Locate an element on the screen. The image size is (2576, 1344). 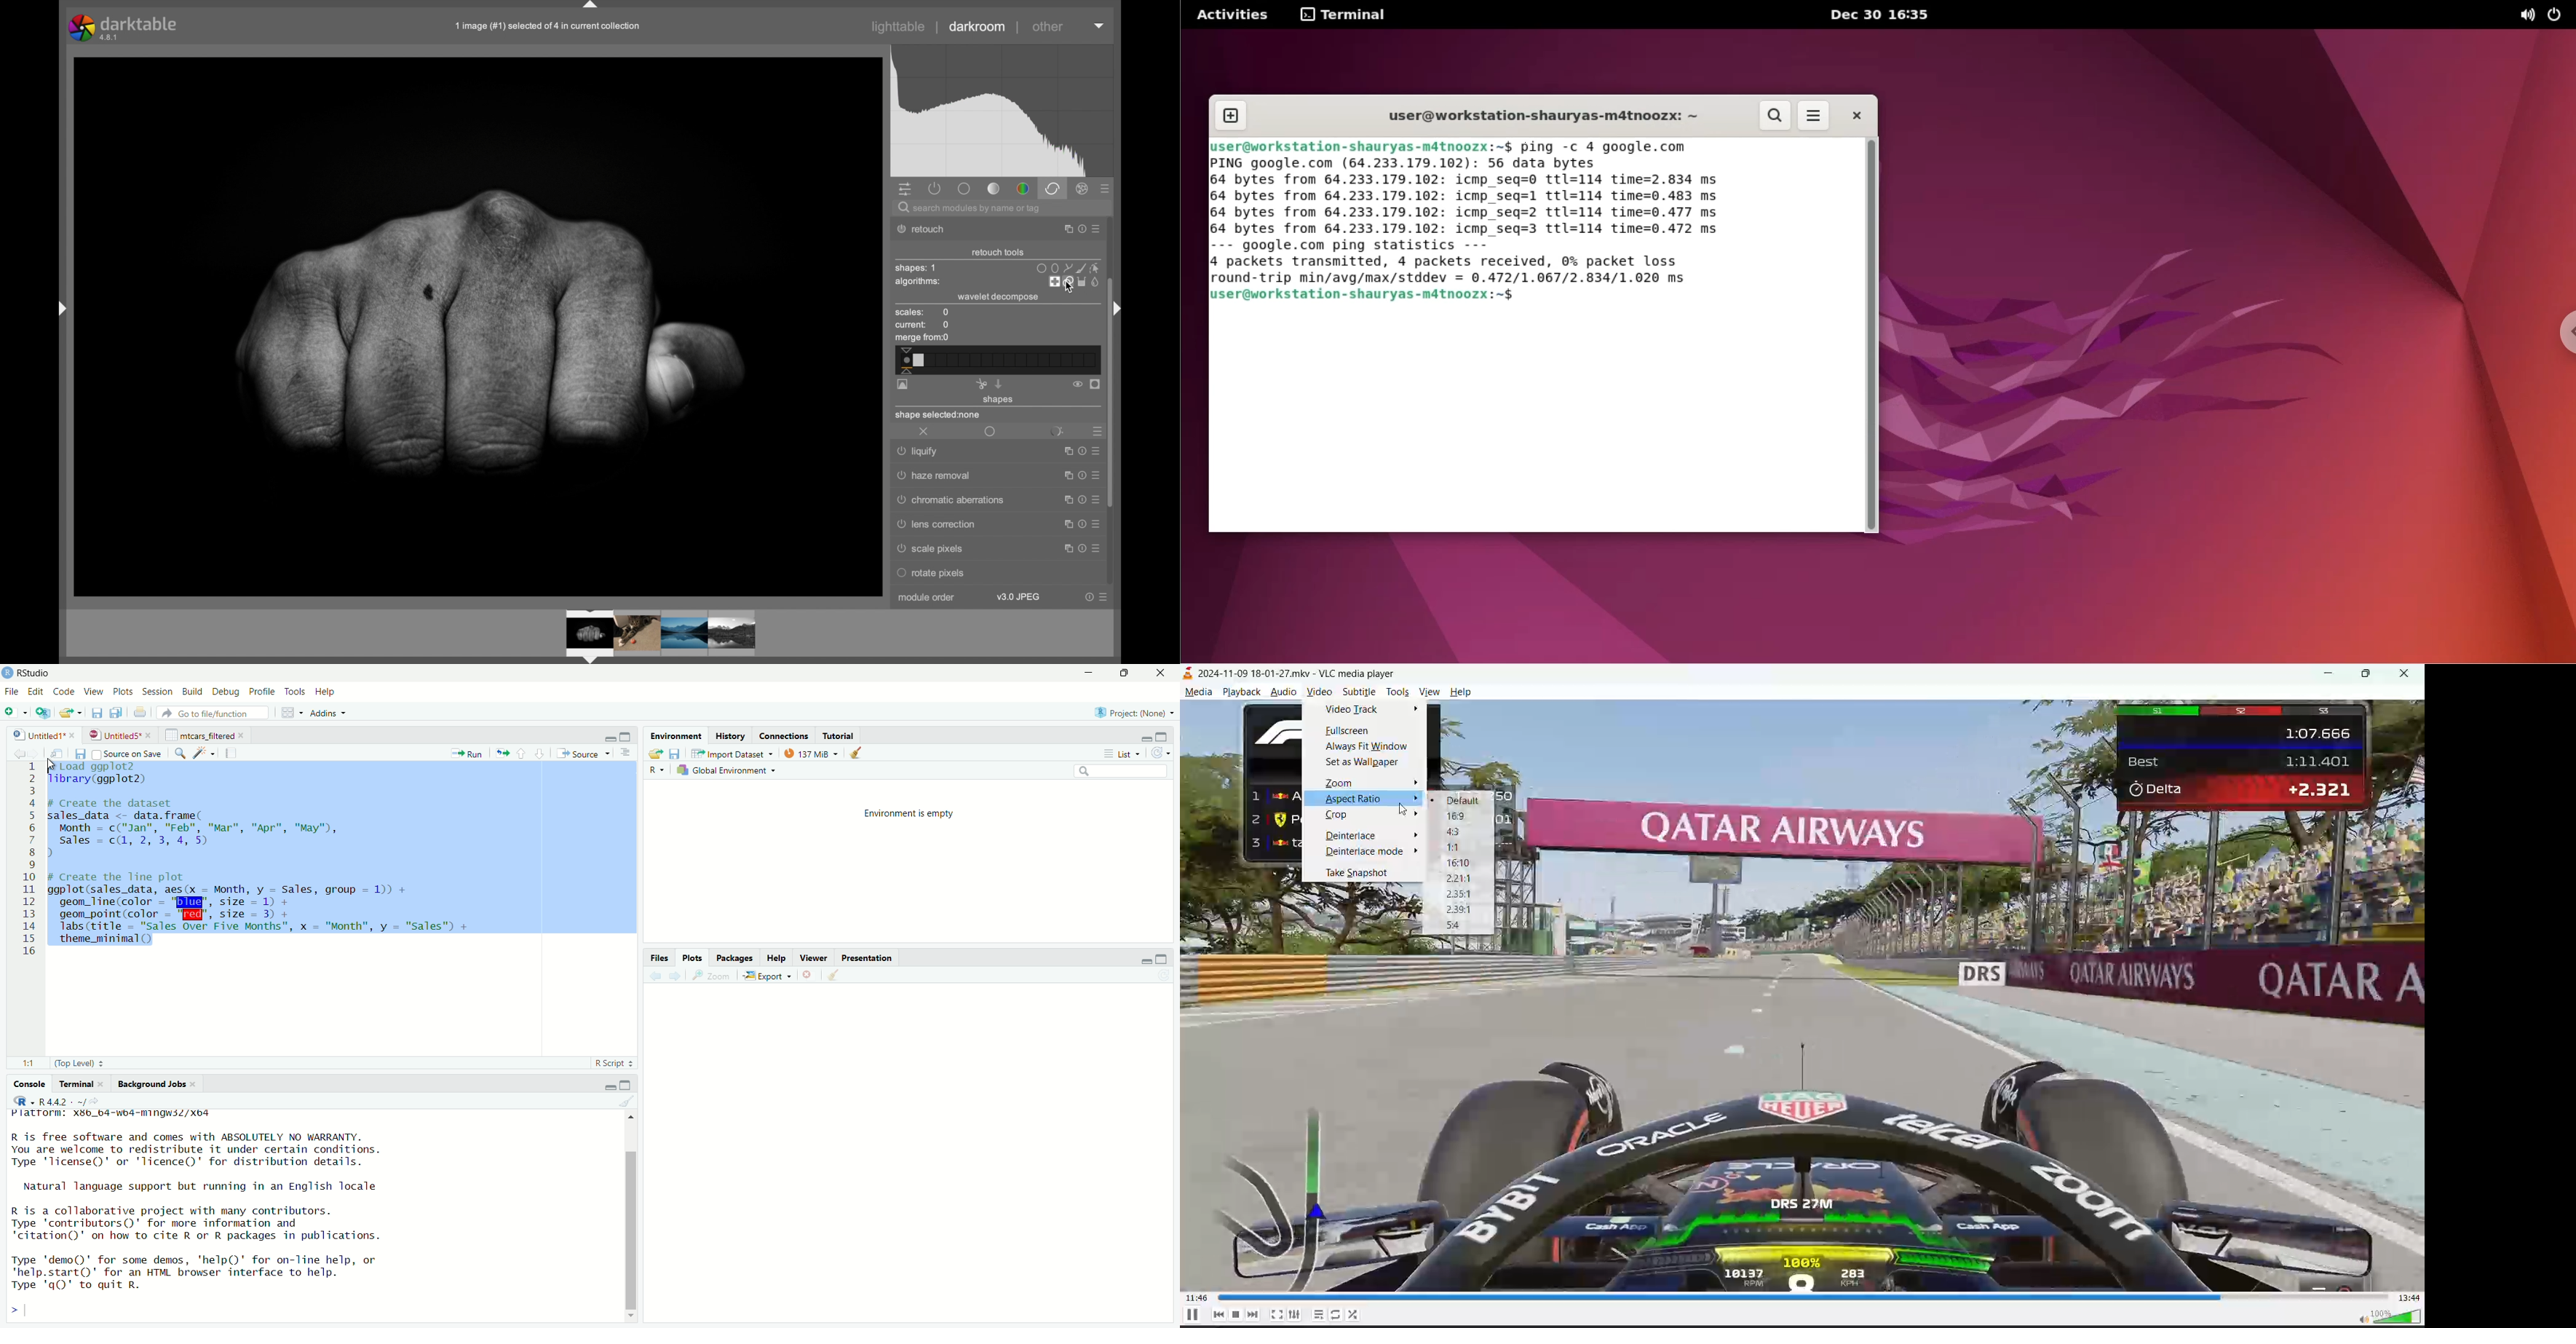
2.21:1 is located at coordinates (1462, 877).